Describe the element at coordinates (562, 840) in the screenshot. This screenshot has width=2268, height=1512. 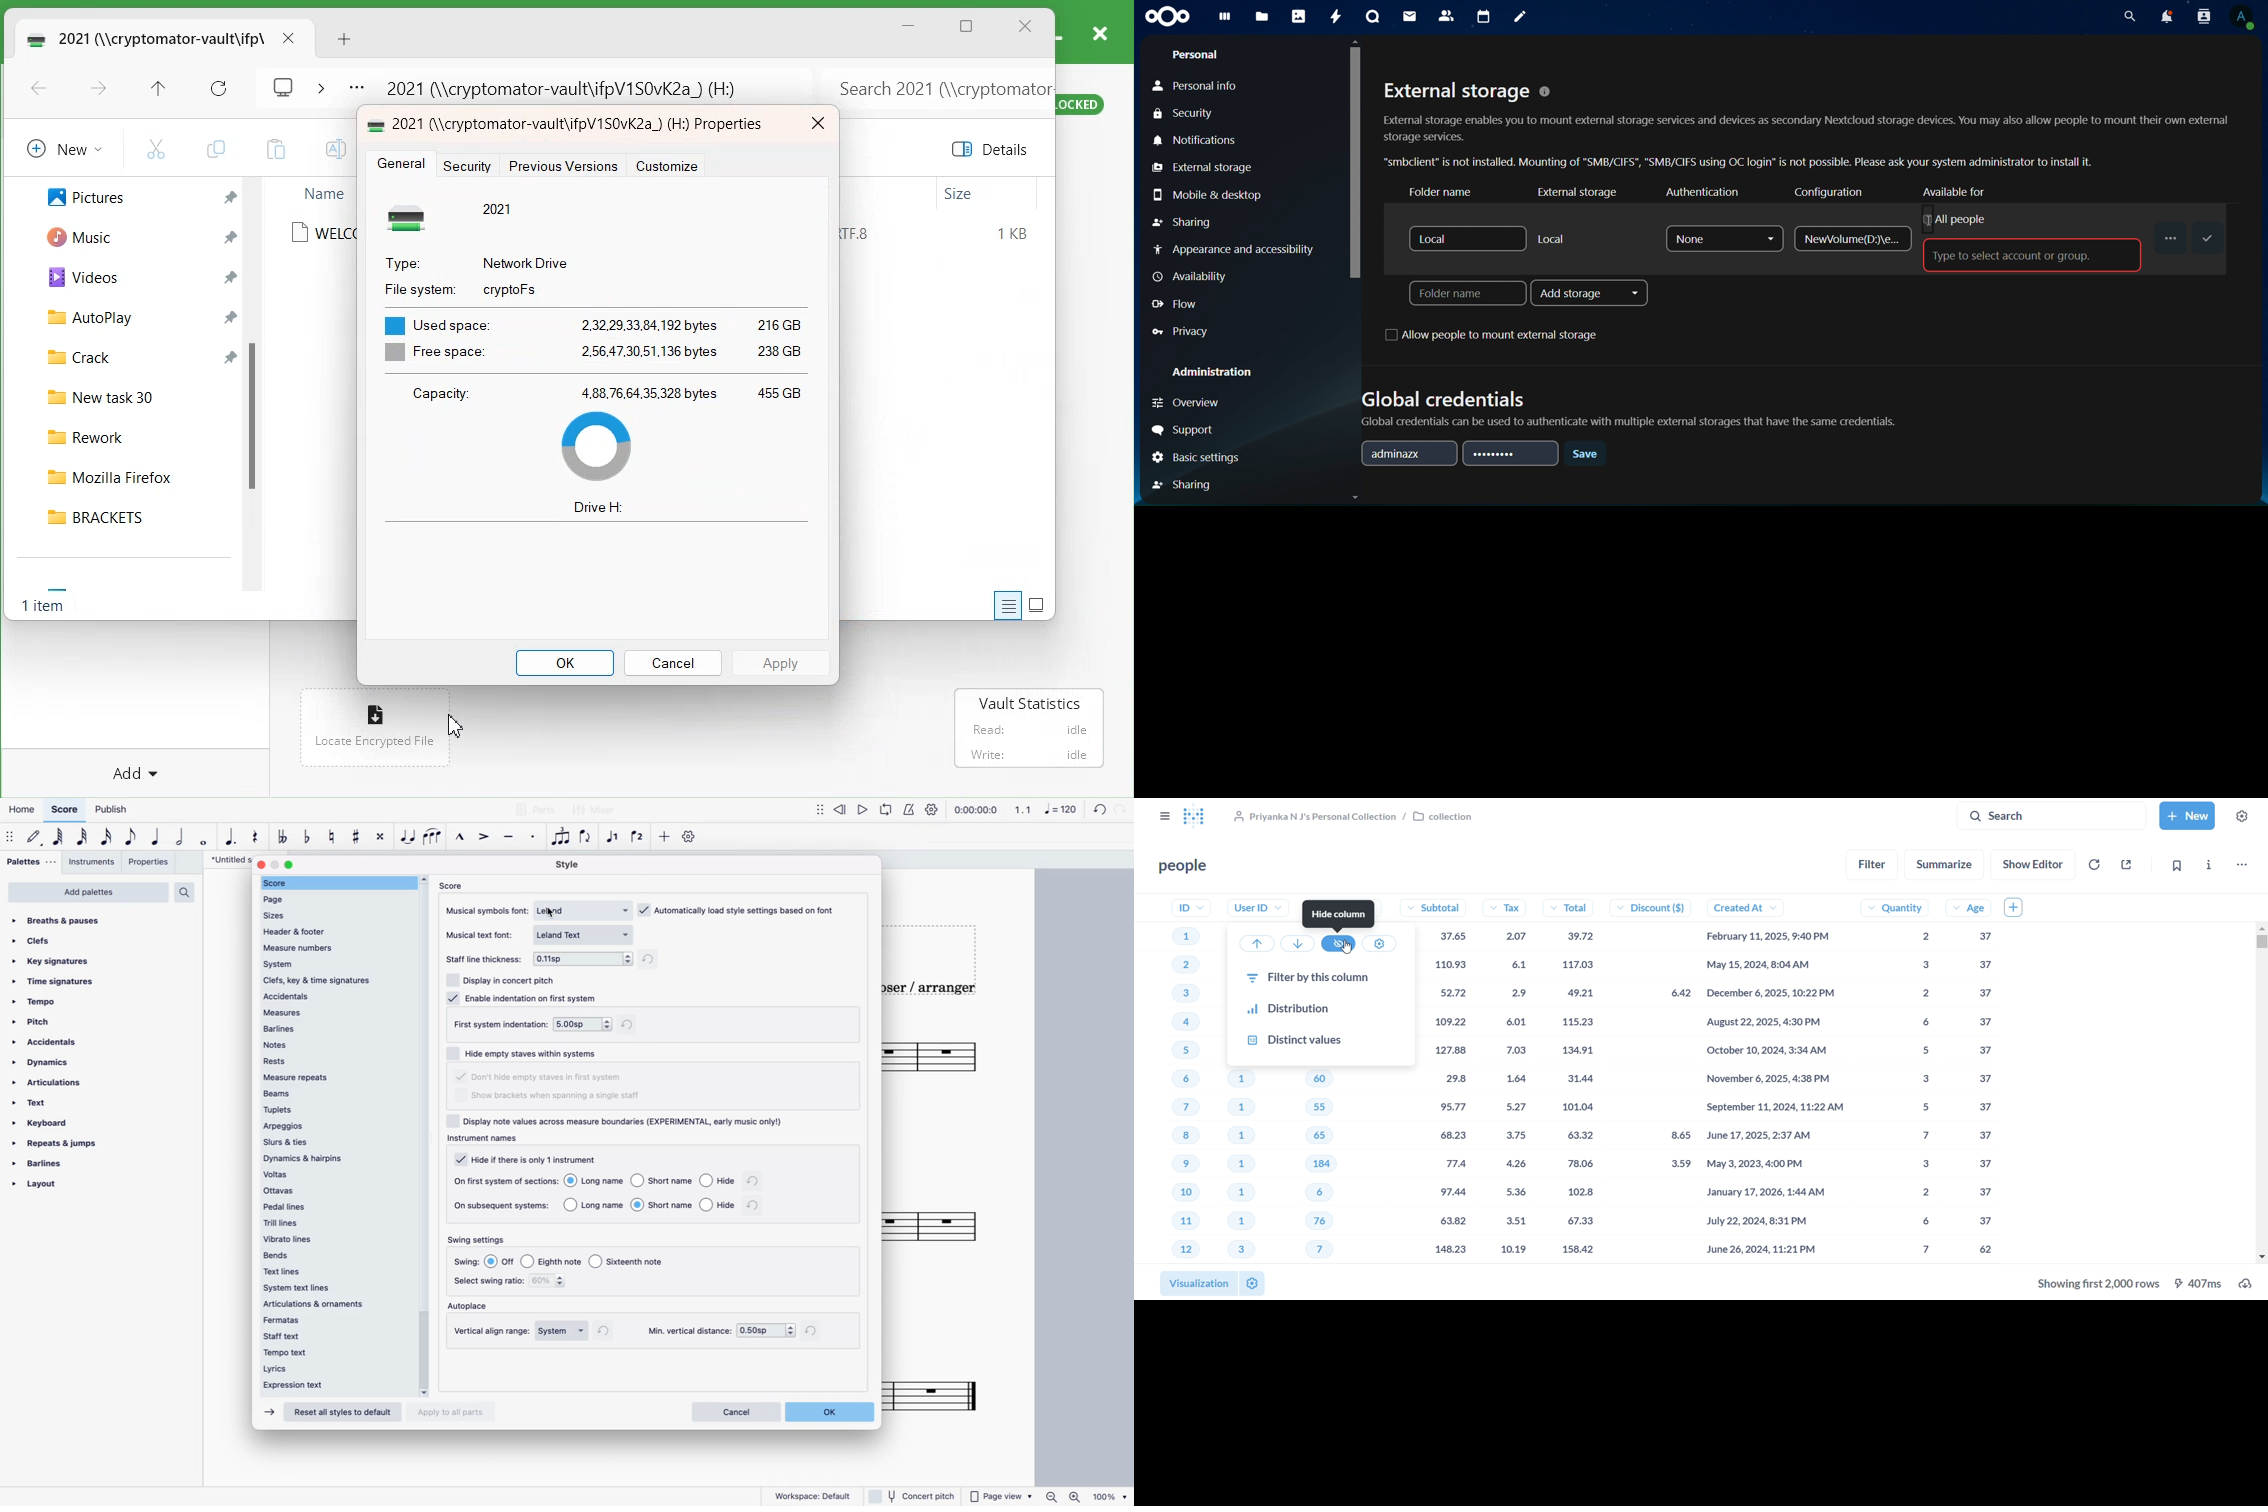
I see `tuplet` at that location.